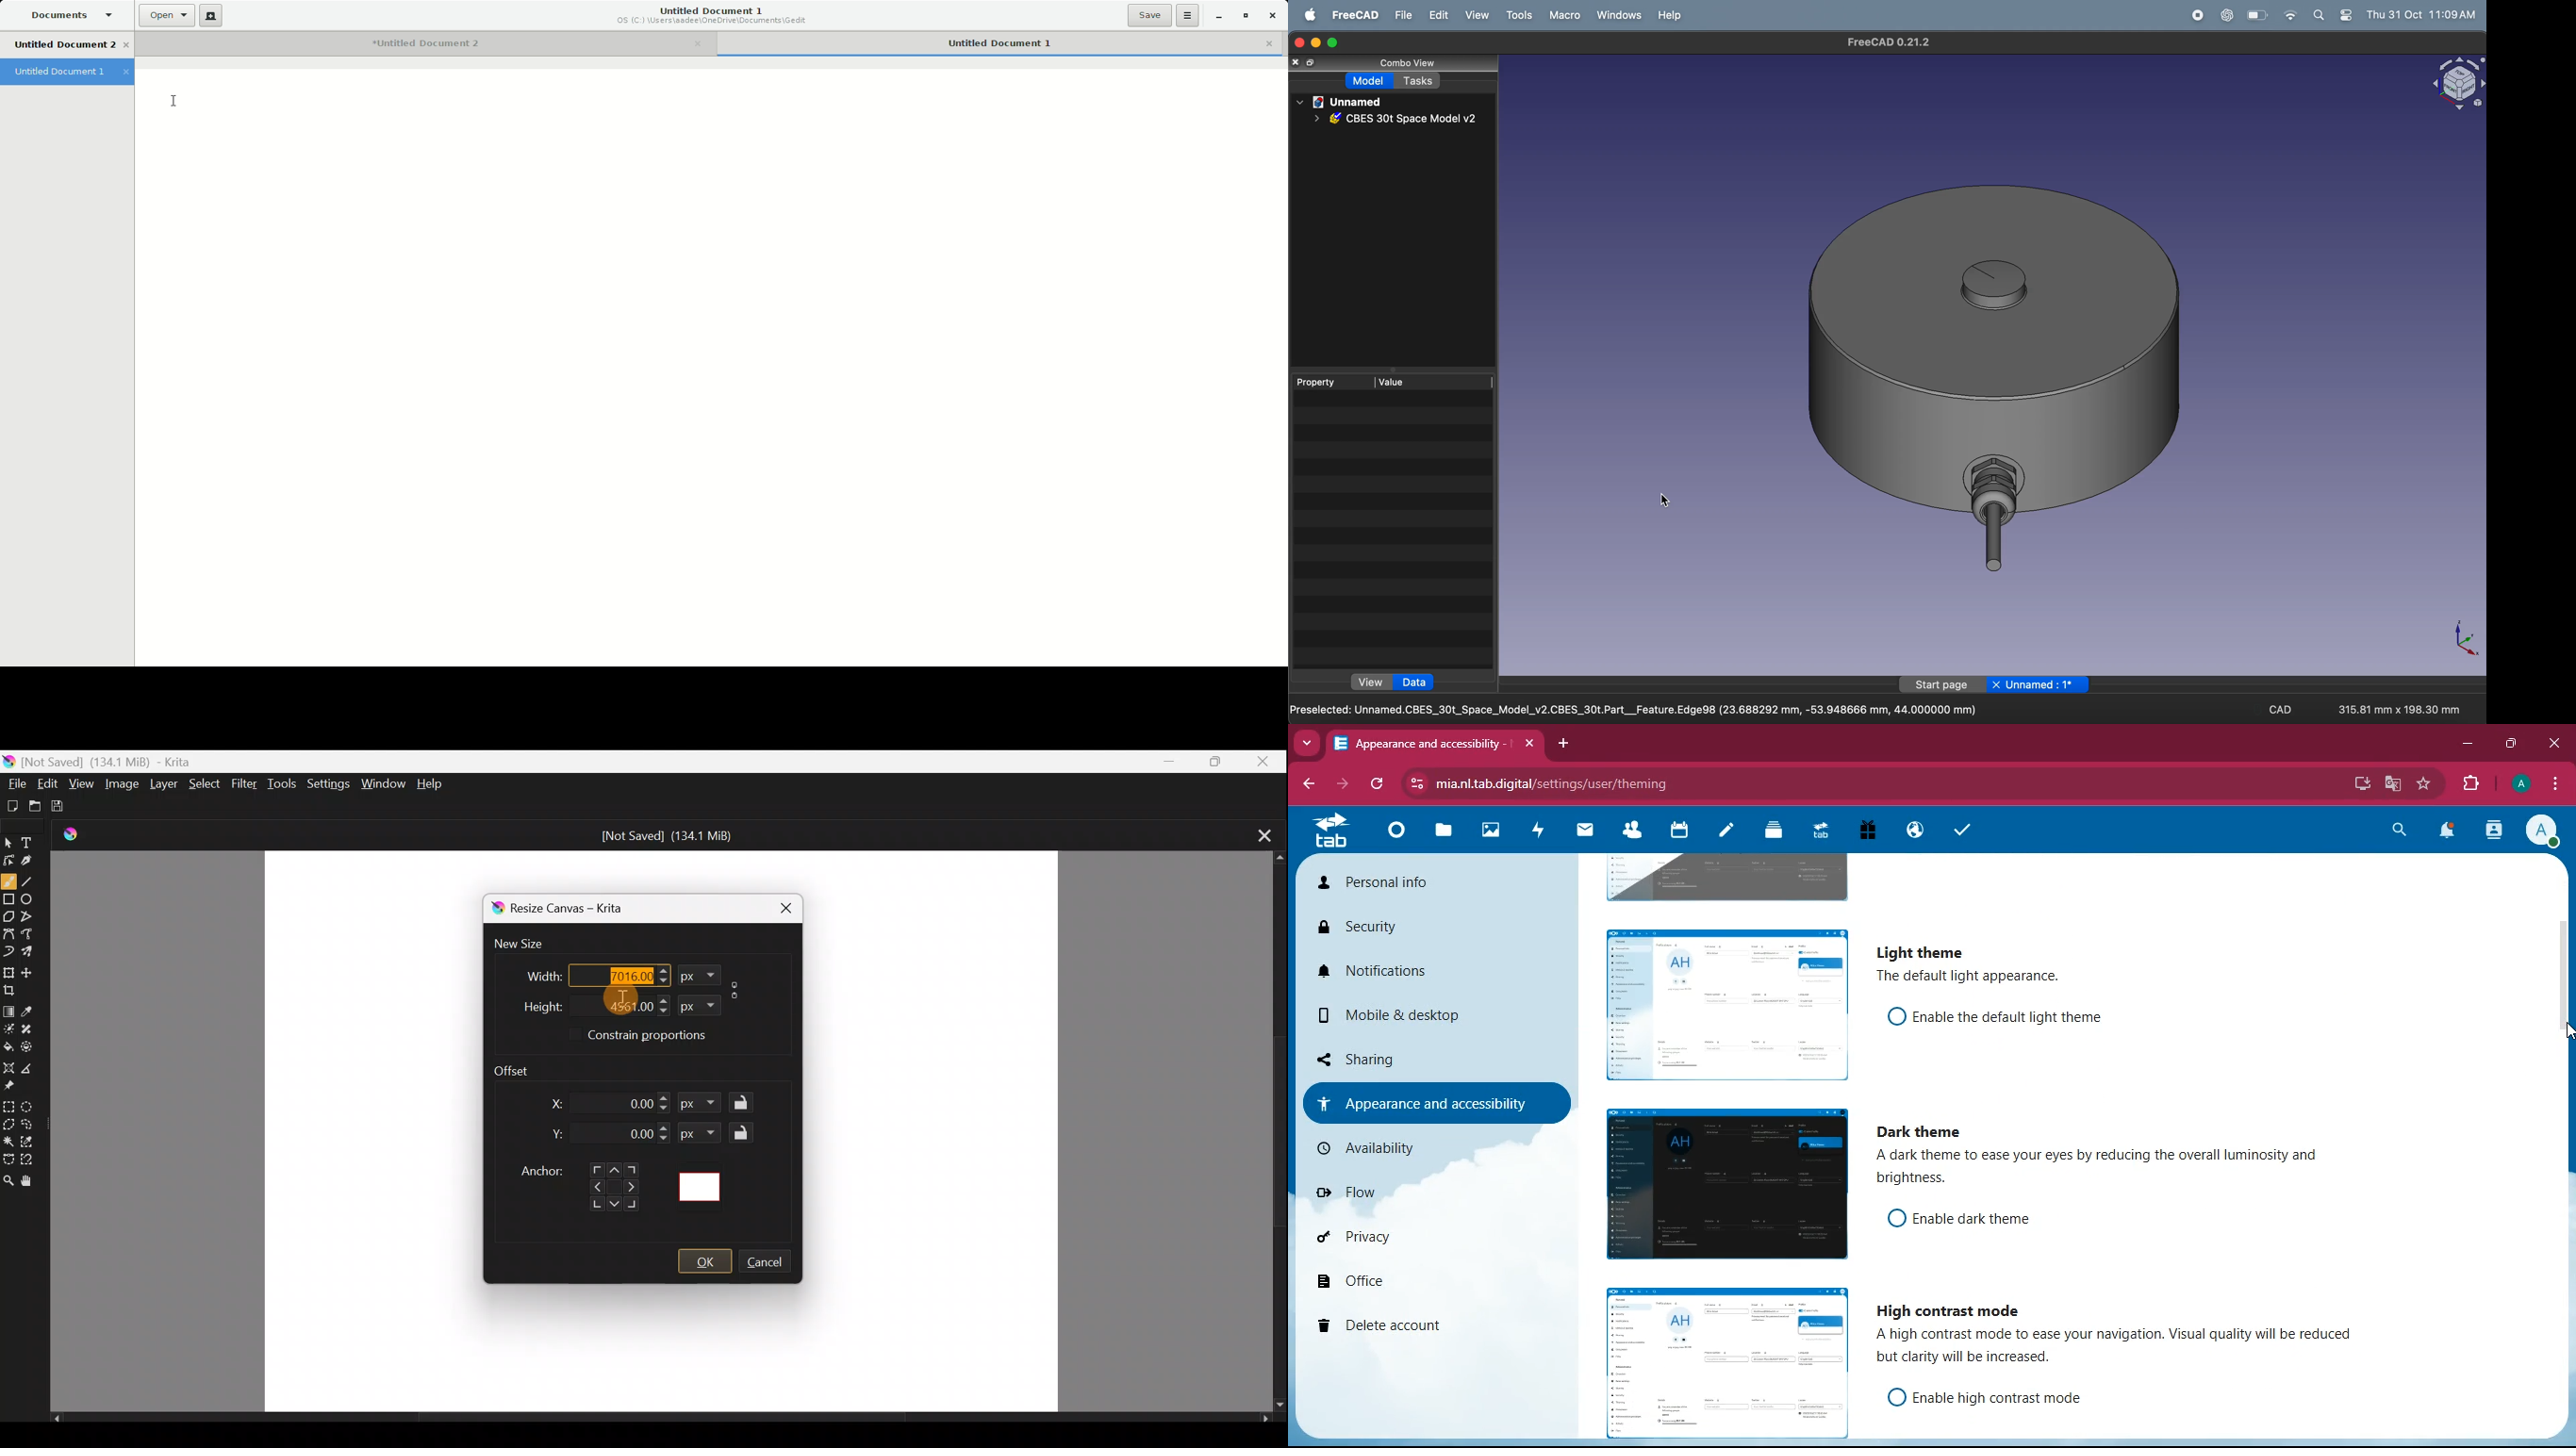  What do you see at coordinates (1345, 786) in the screenshot?
I see `forward` at bounding box center [1345, 786].